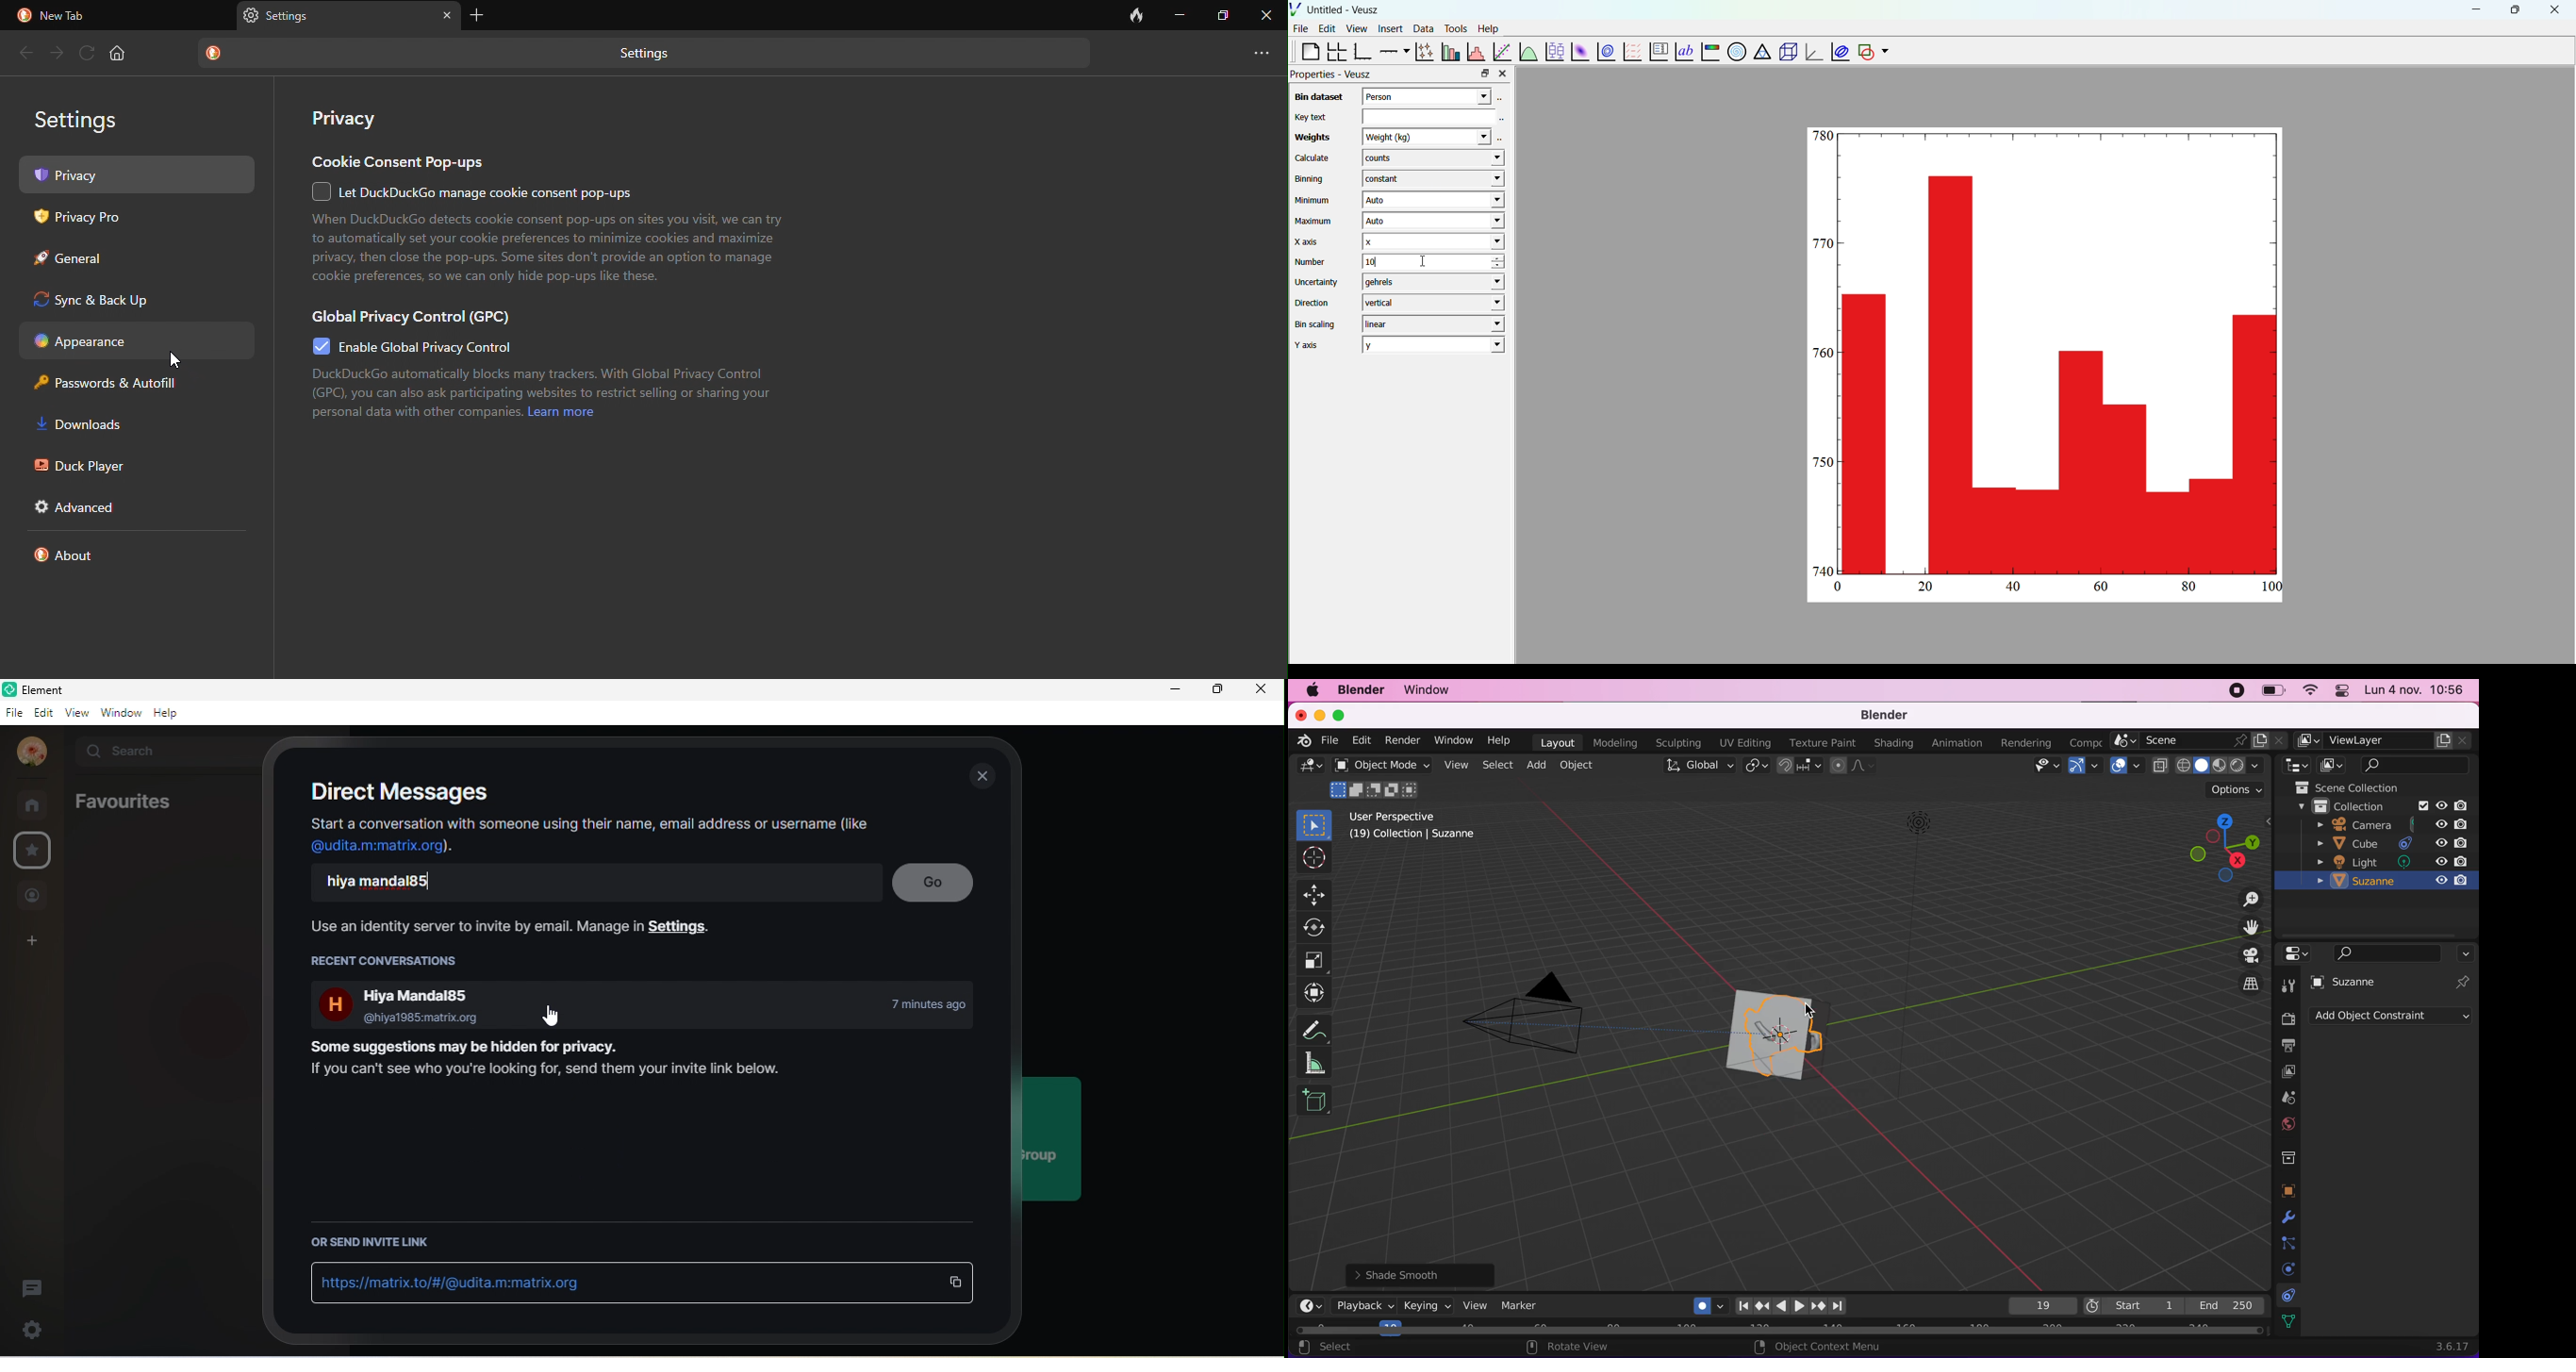 The height and width of the screenshot is (1372, 2576). I want to click on Maximum, so click(1315, 221).